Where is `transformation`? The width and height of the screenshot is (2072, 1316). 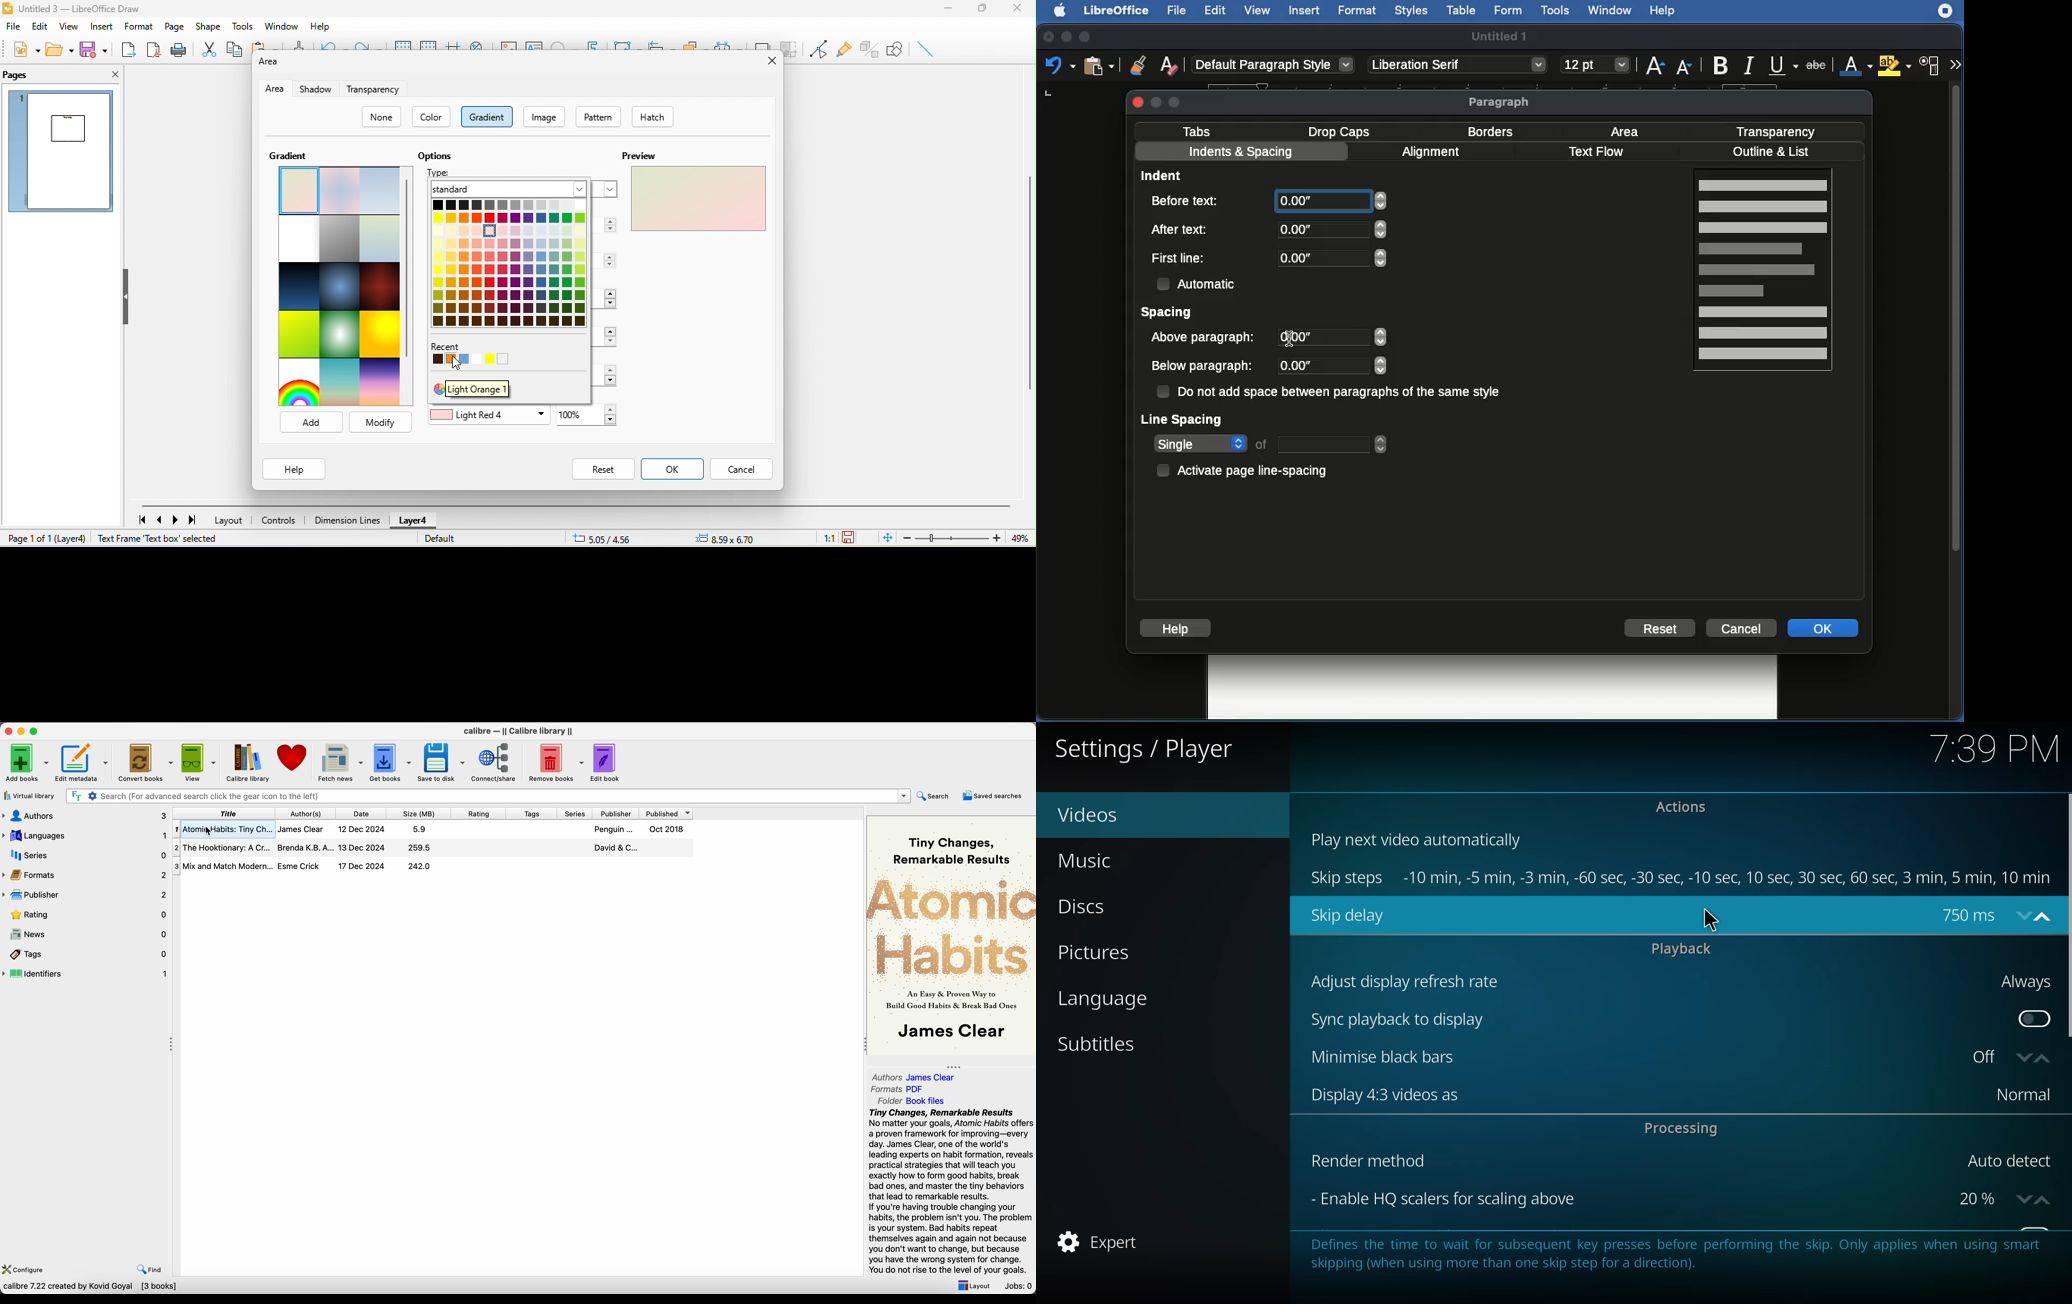 transformation is located at coordinates (623, 42).